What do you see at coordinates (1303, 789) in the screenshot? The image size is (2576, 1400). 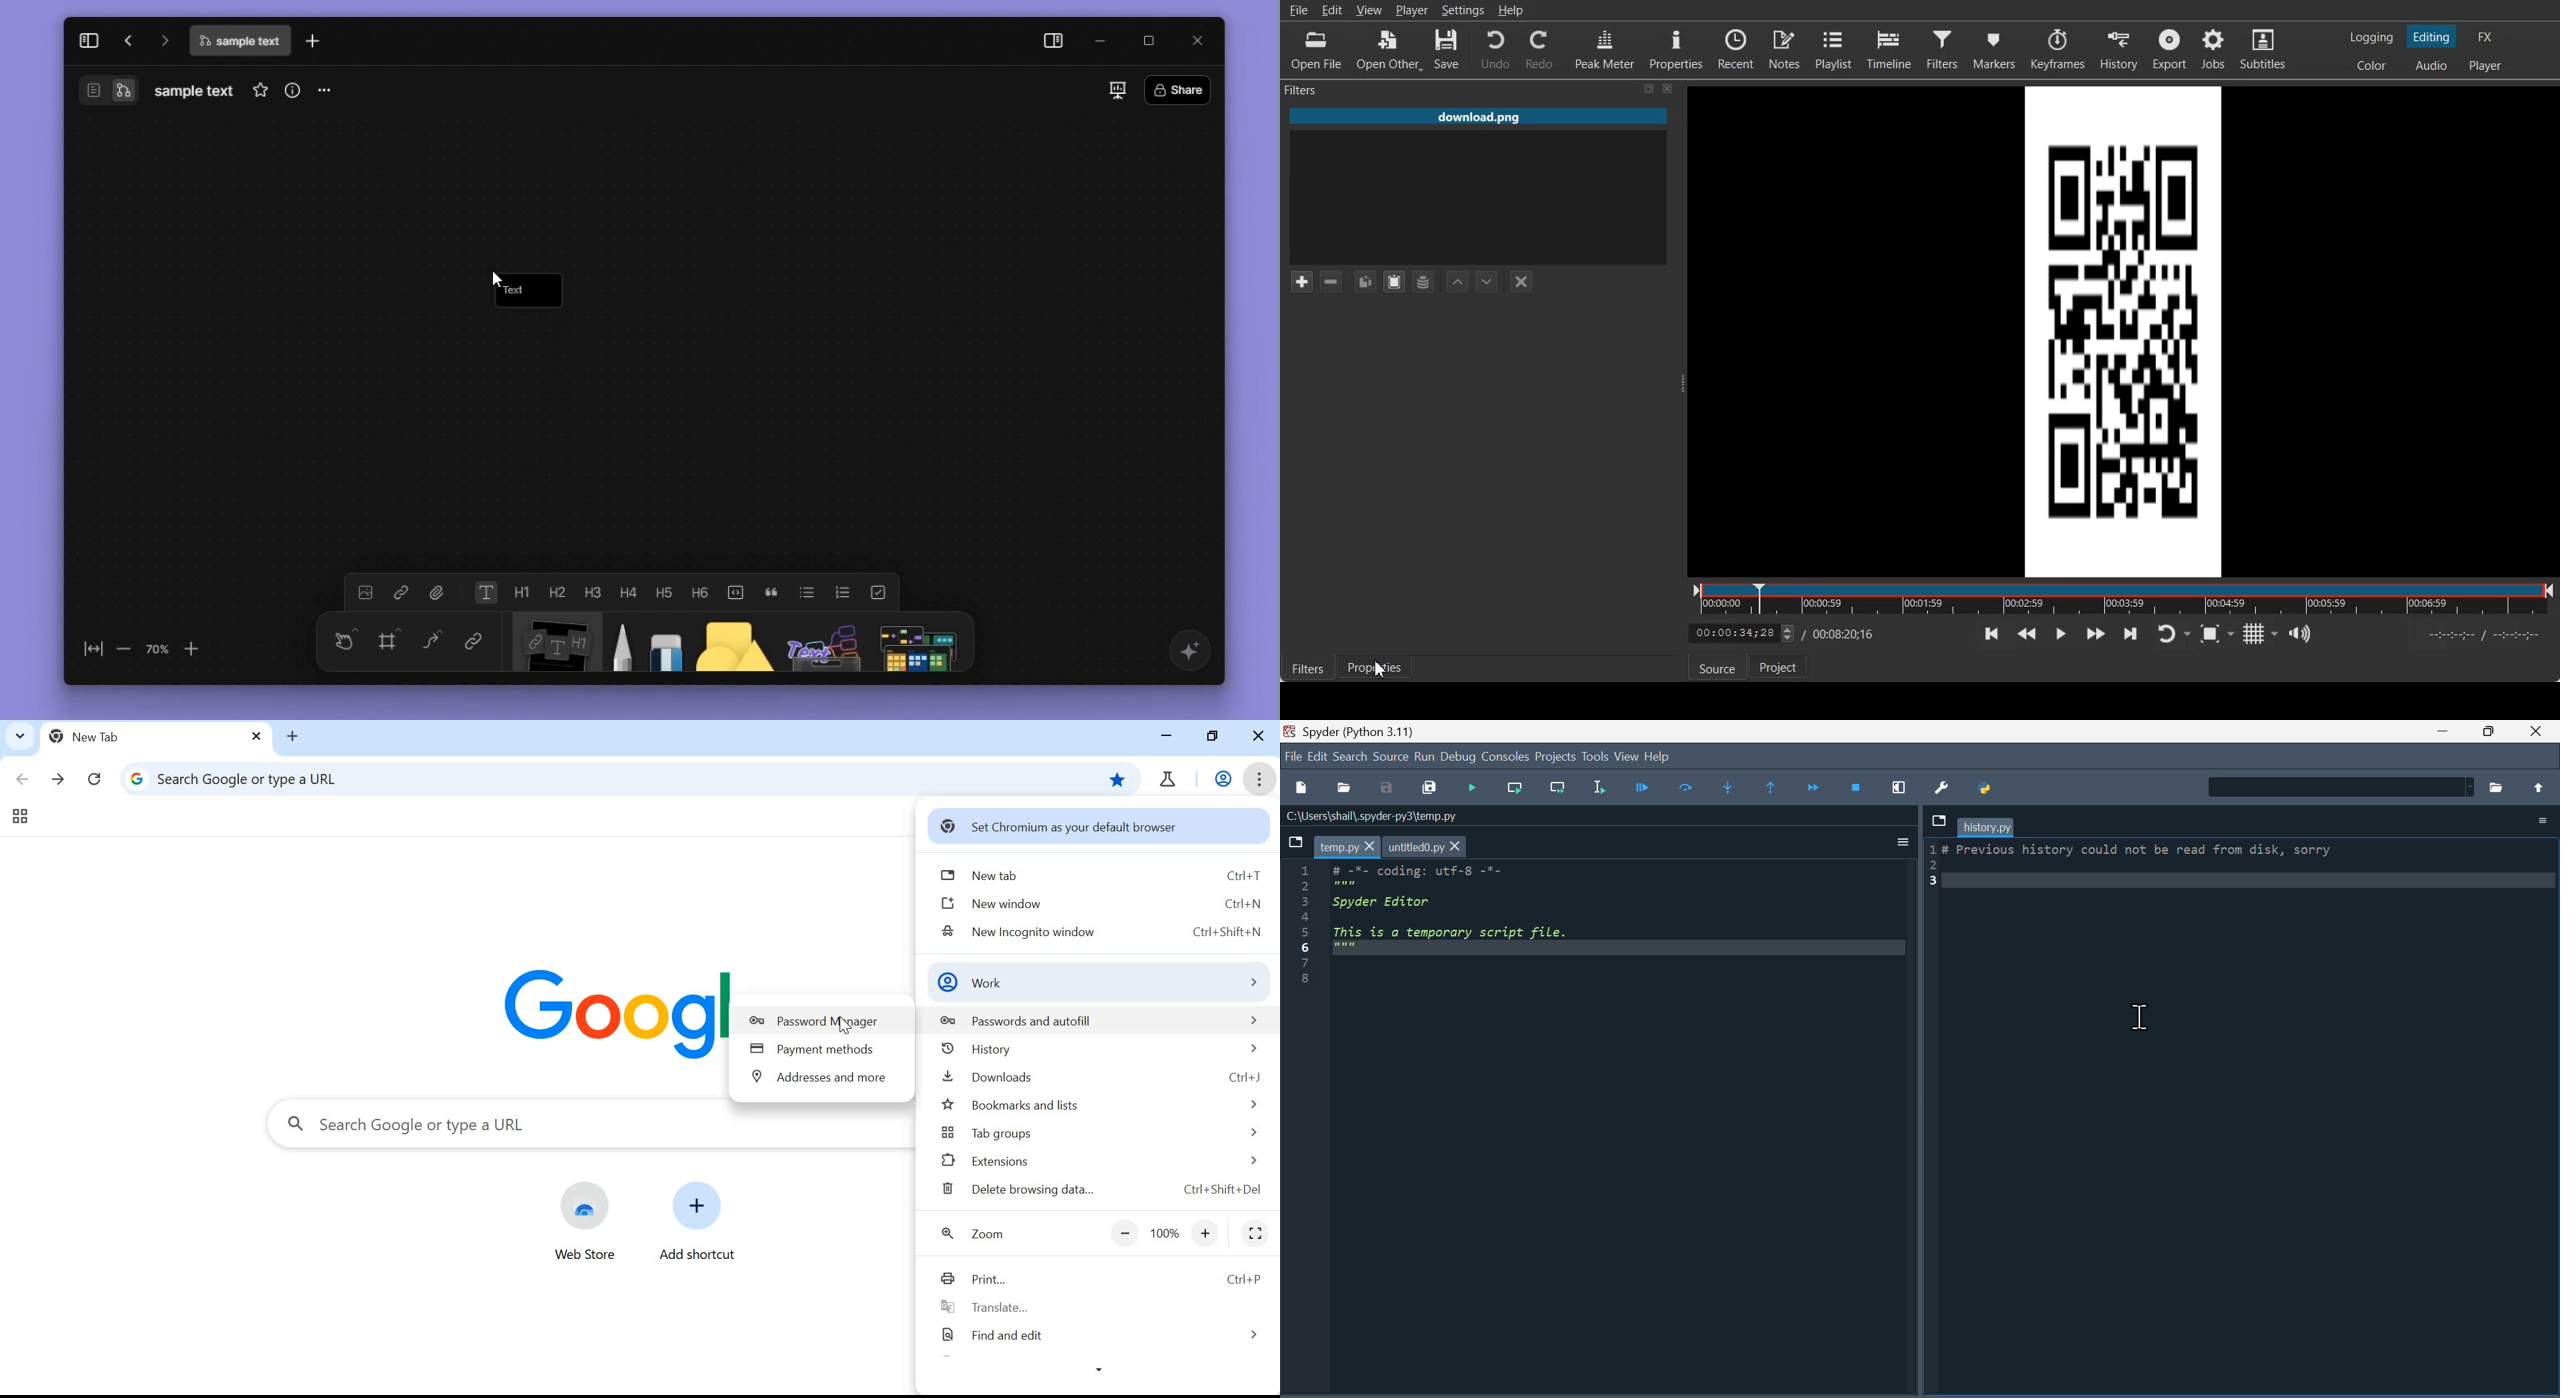 I see `New file` at bounding box center [1303, 789].